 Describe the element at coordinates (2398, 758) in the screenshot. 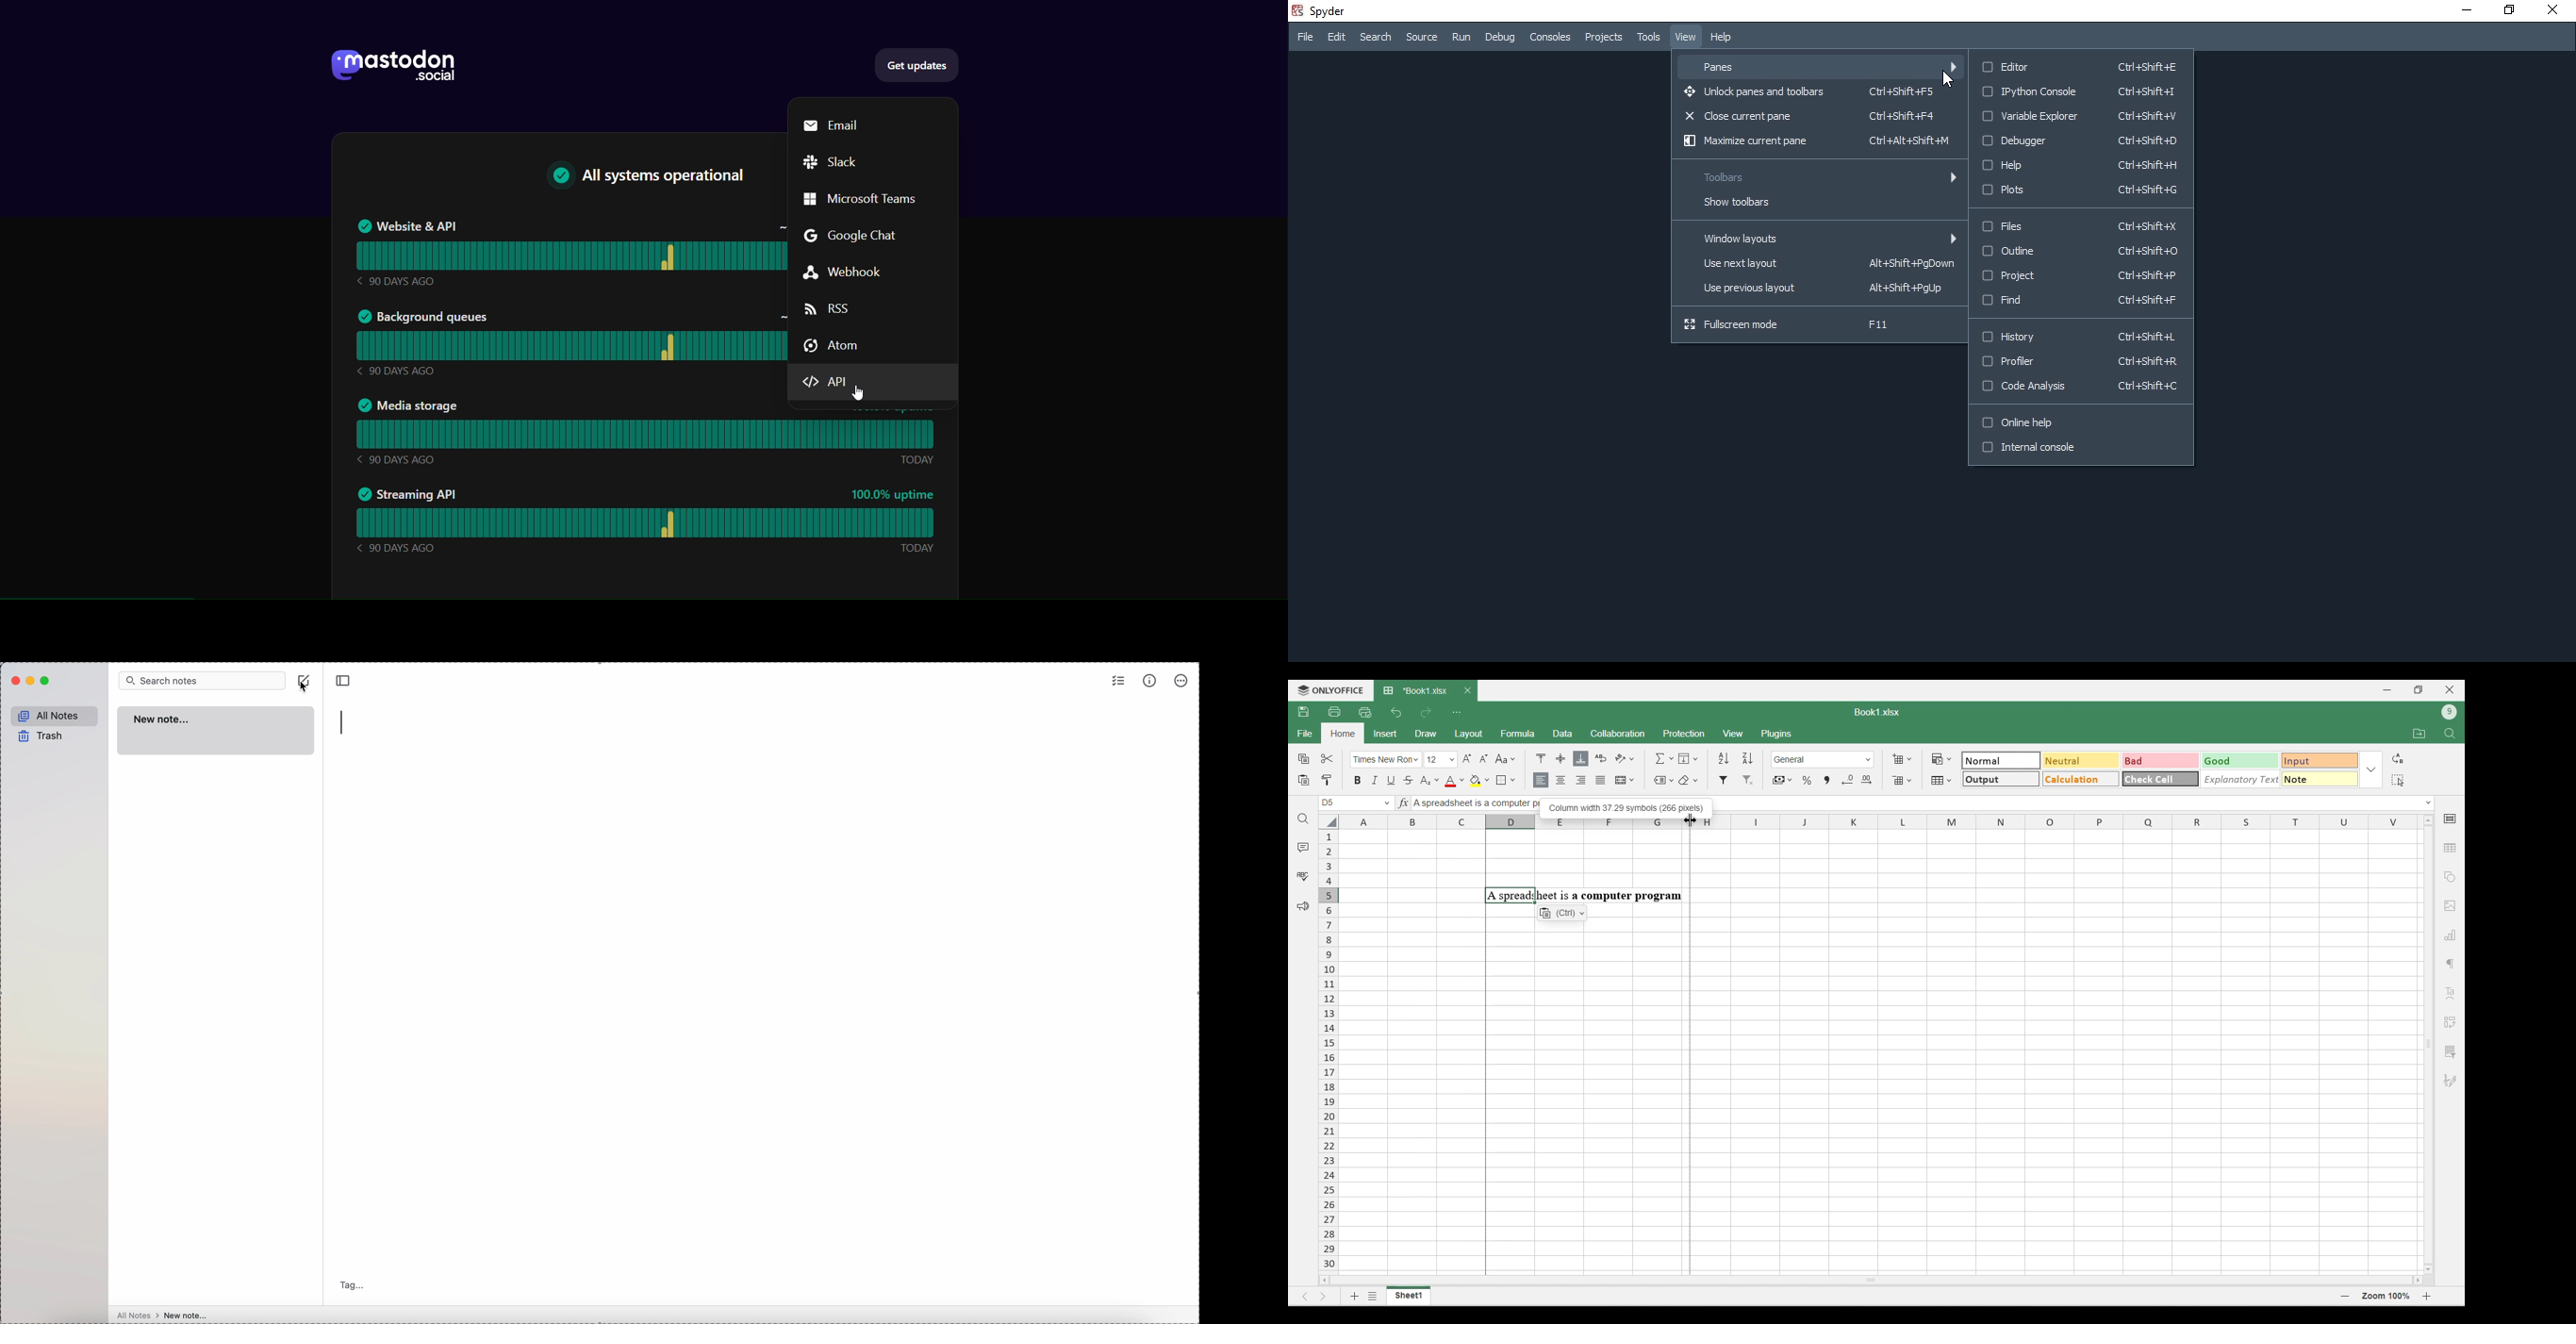

I see `Replace` at that location.